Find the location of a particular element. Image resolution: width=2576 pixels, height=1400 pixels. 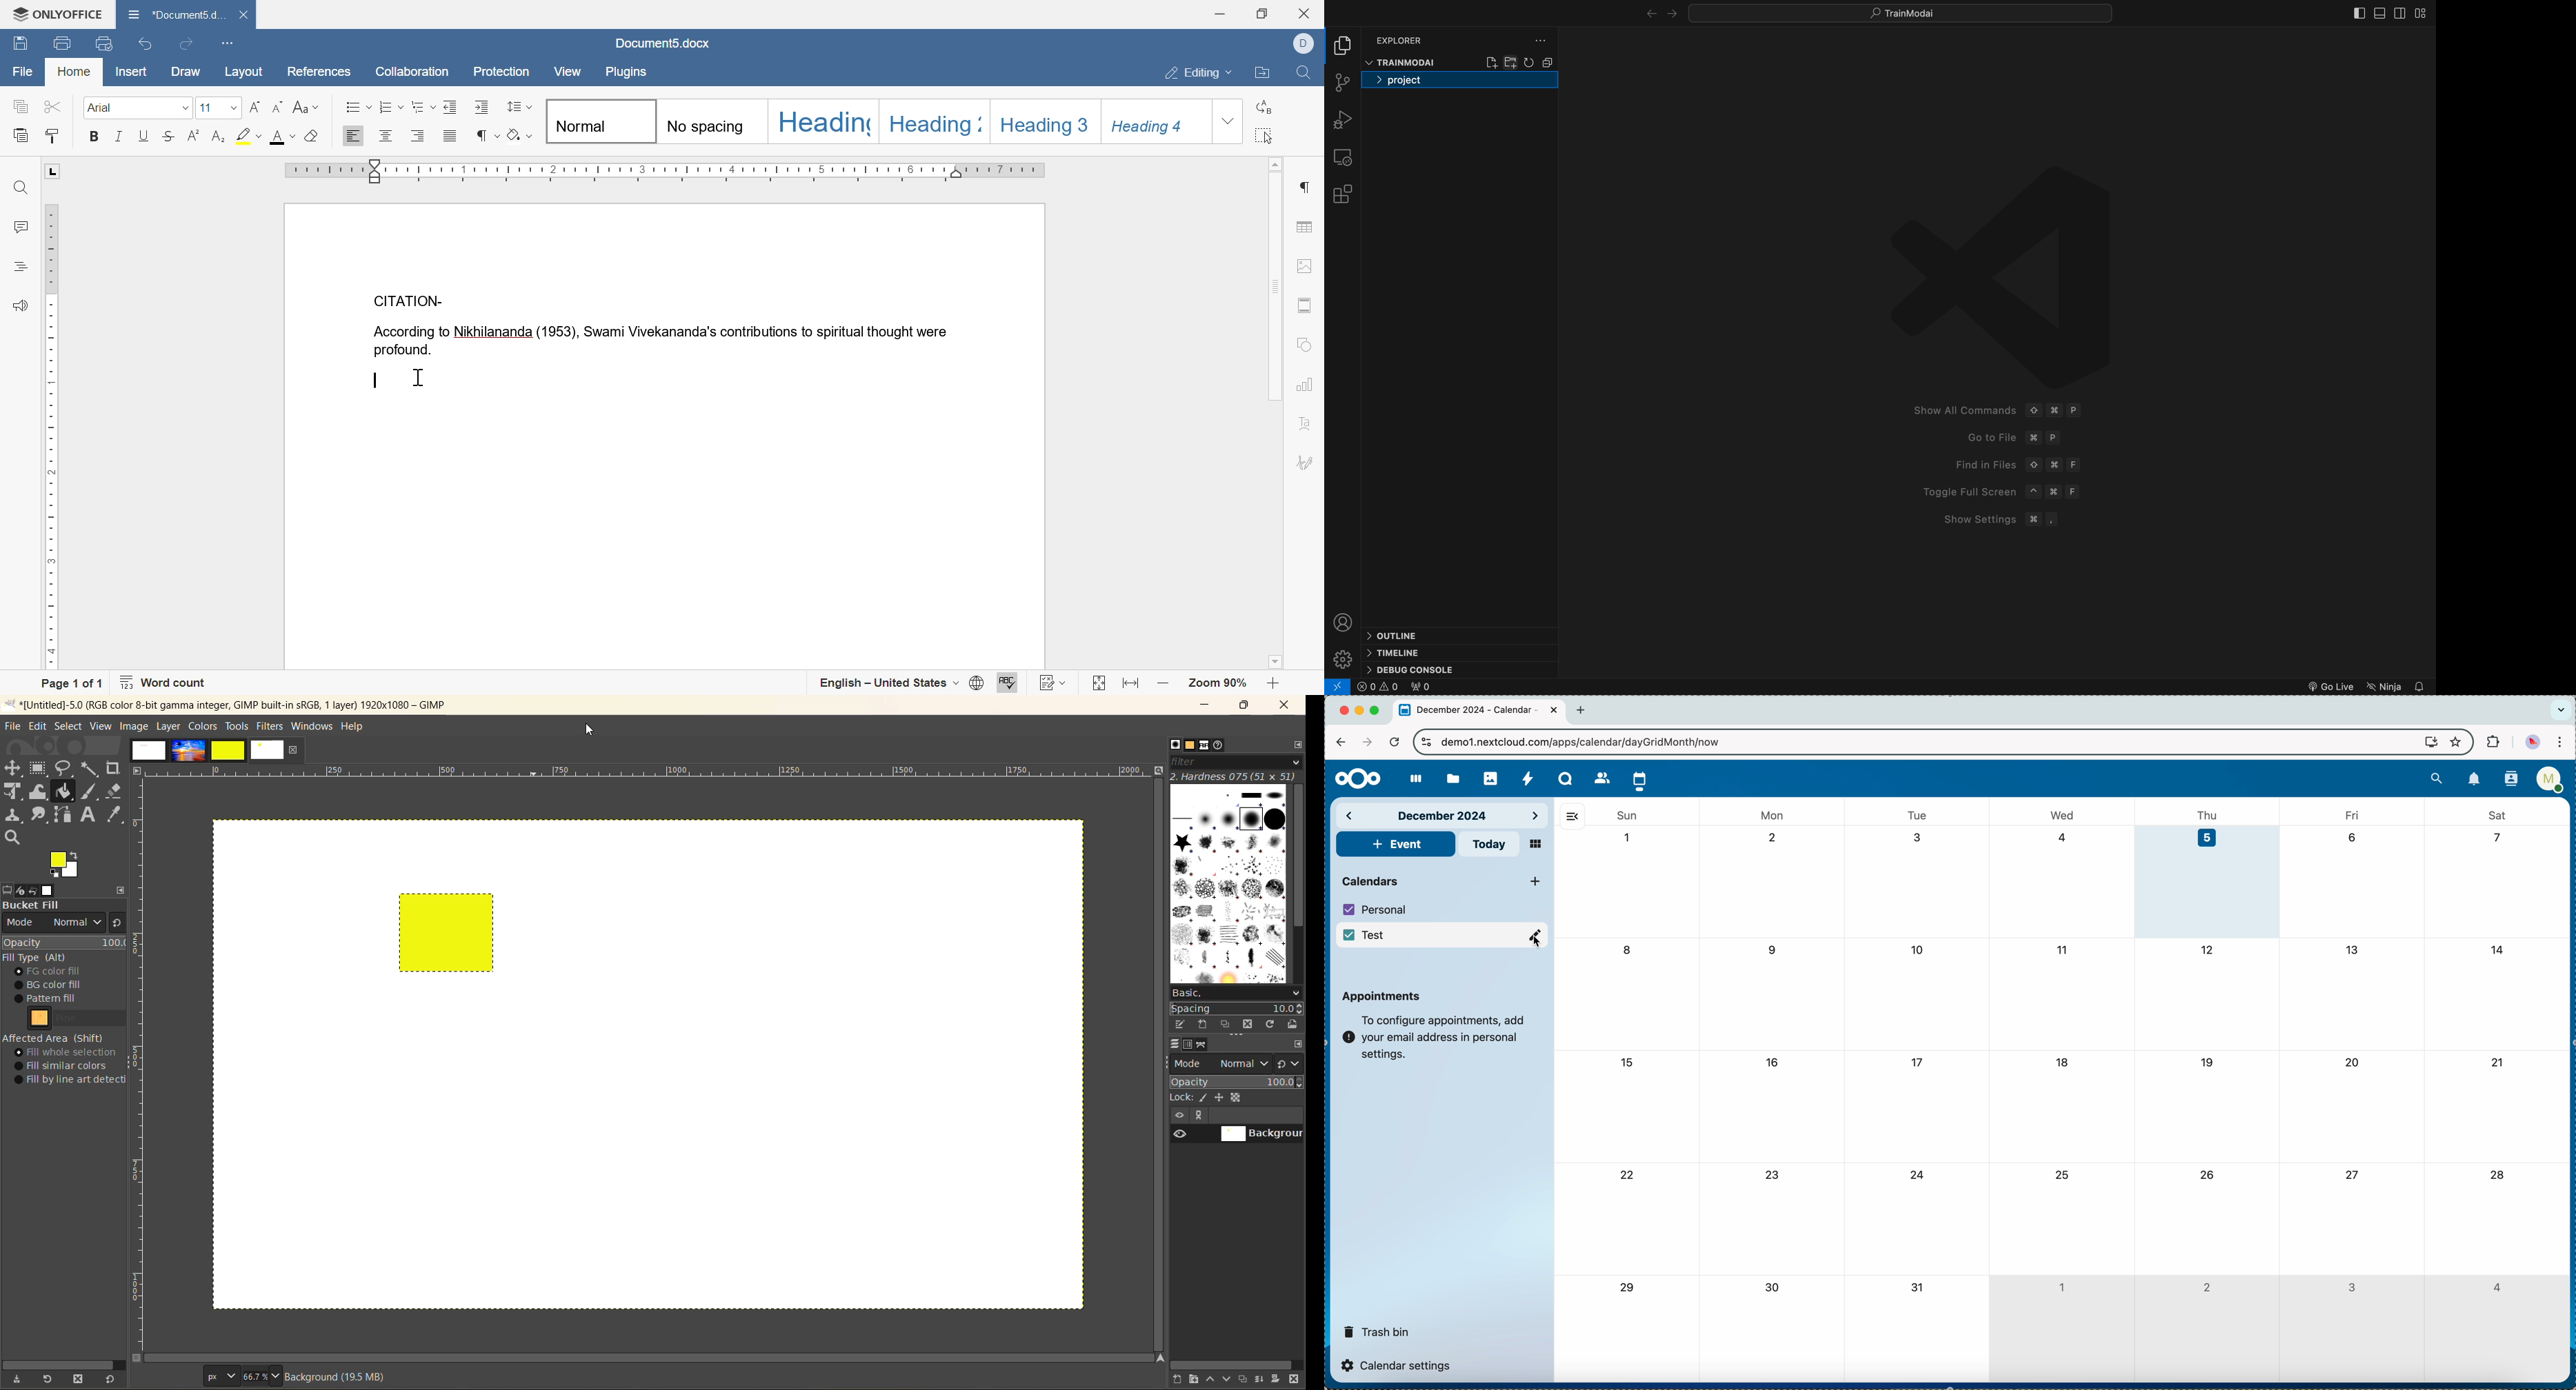

quick print is located at coordinates (101, 43).